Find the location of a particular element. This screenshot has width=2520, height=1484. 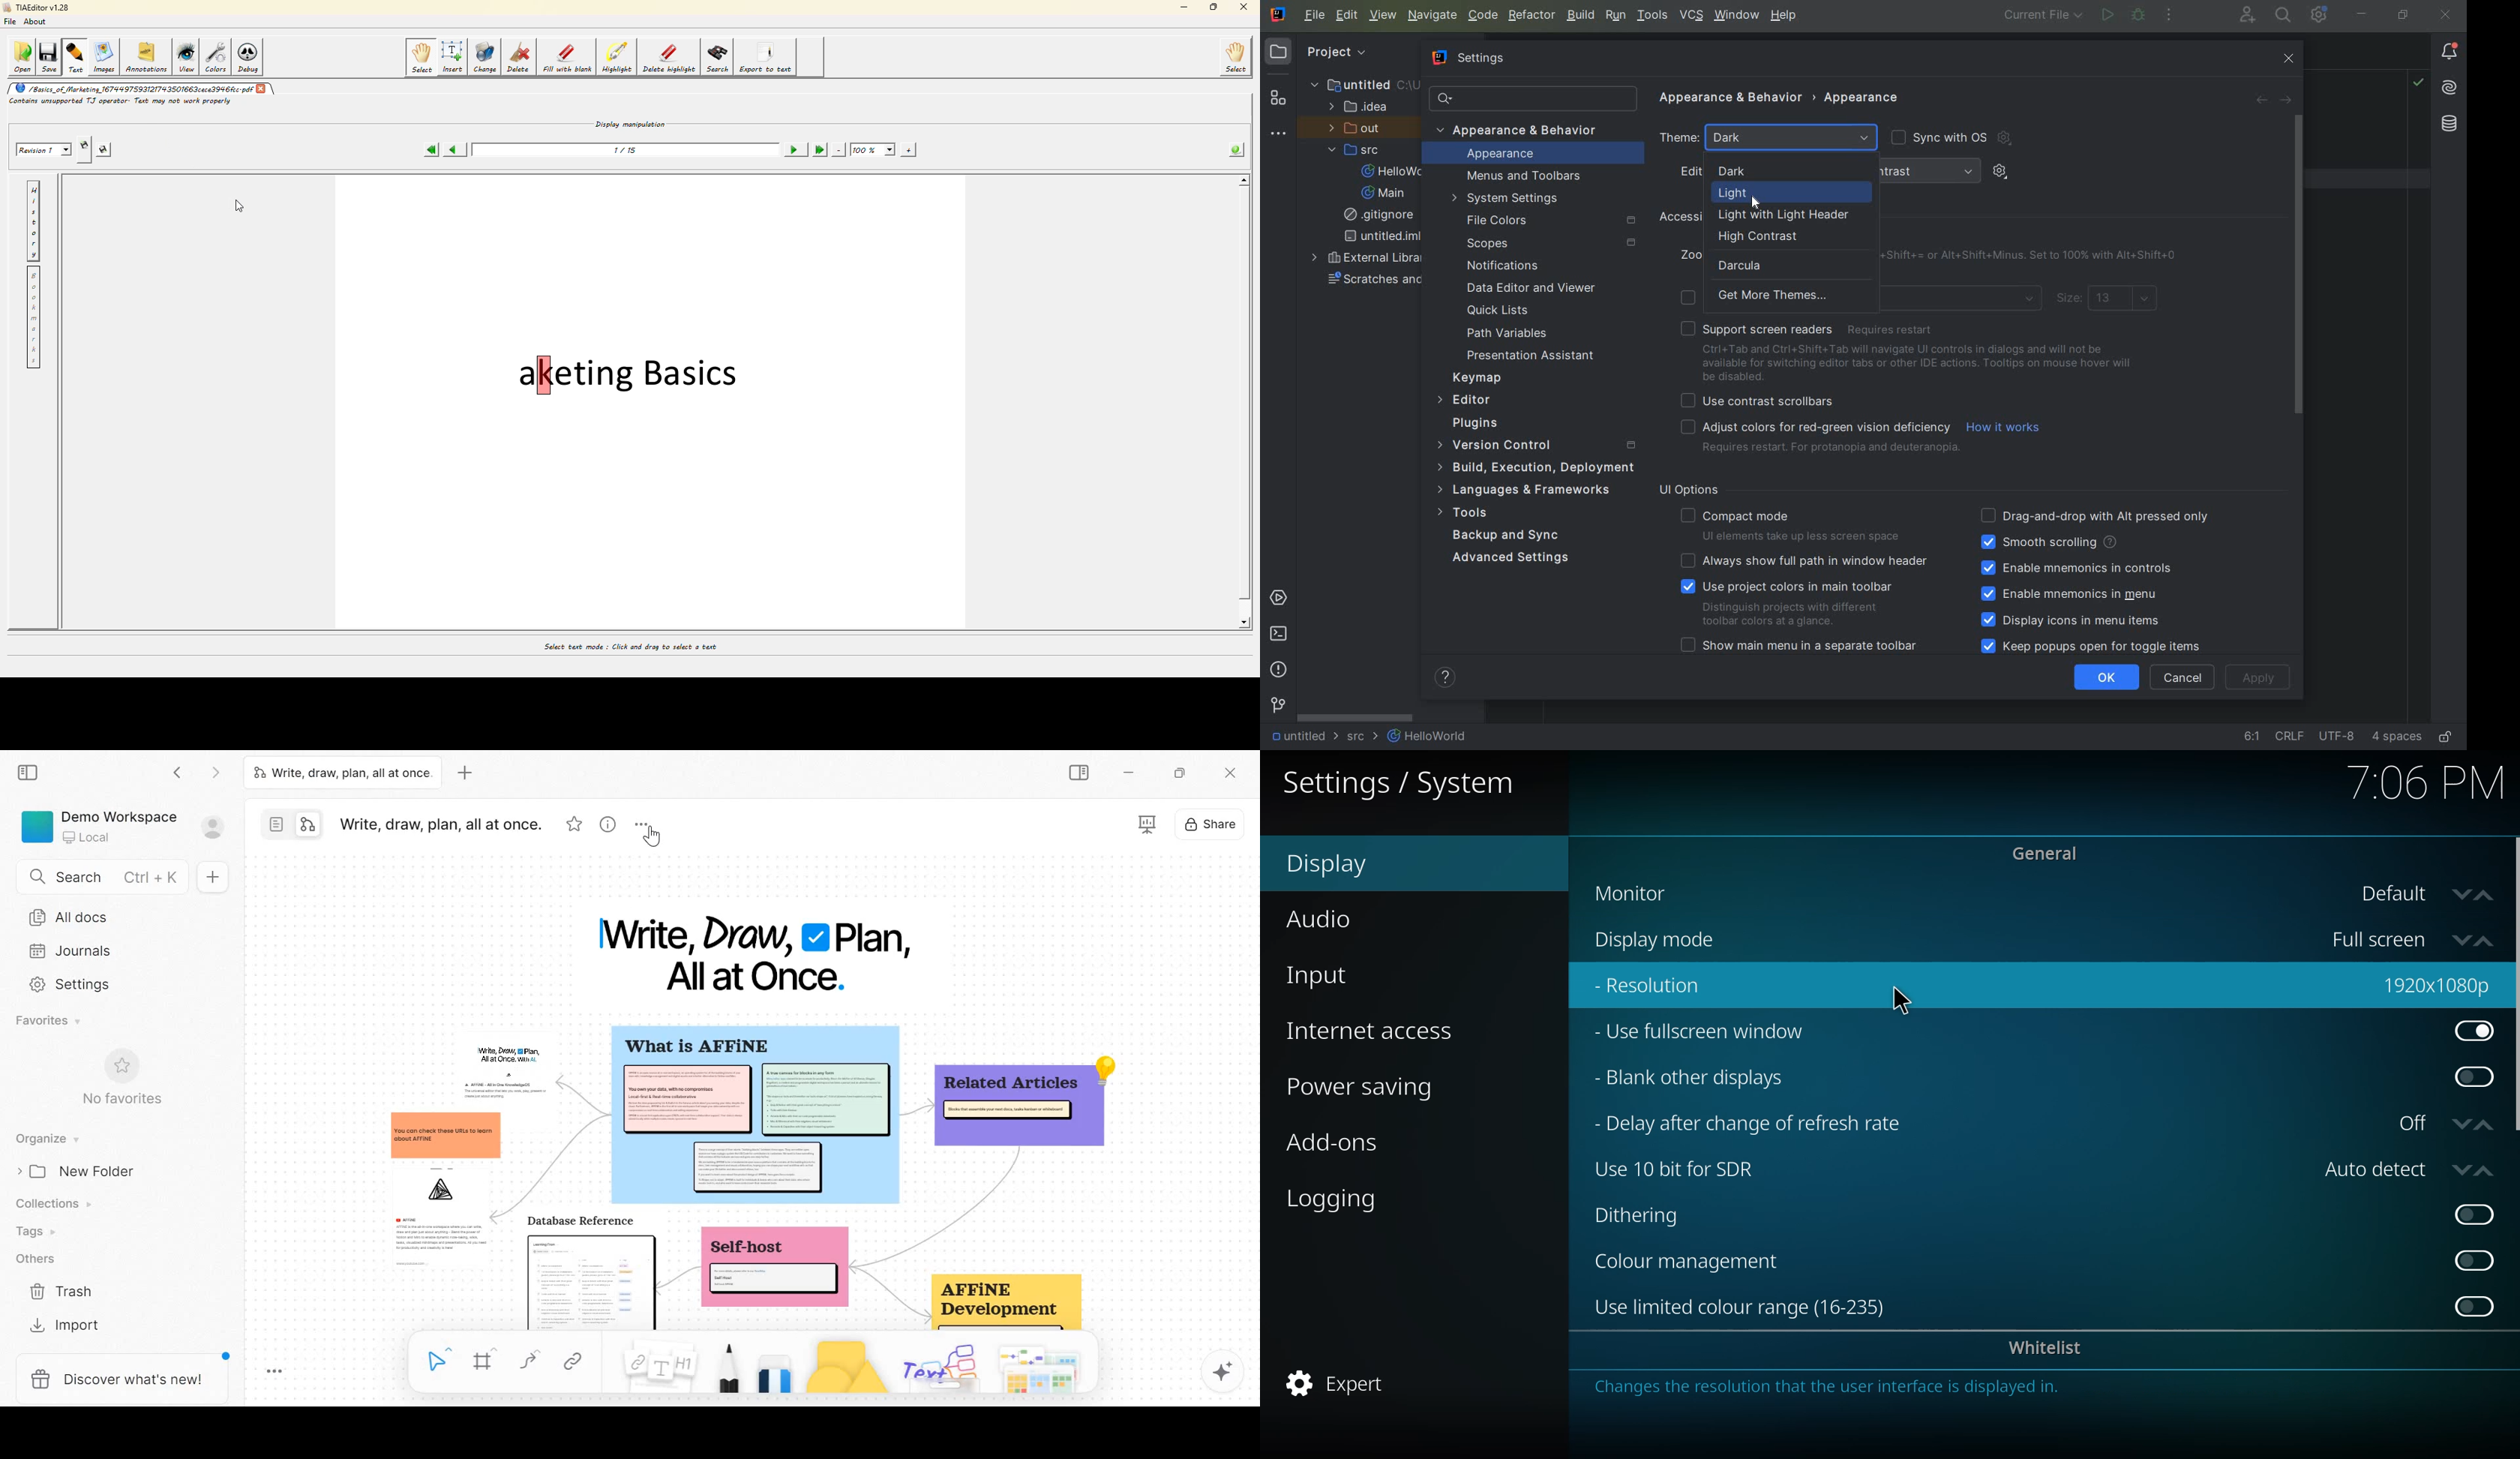

Eraser is located at coordinates (775, 1370).